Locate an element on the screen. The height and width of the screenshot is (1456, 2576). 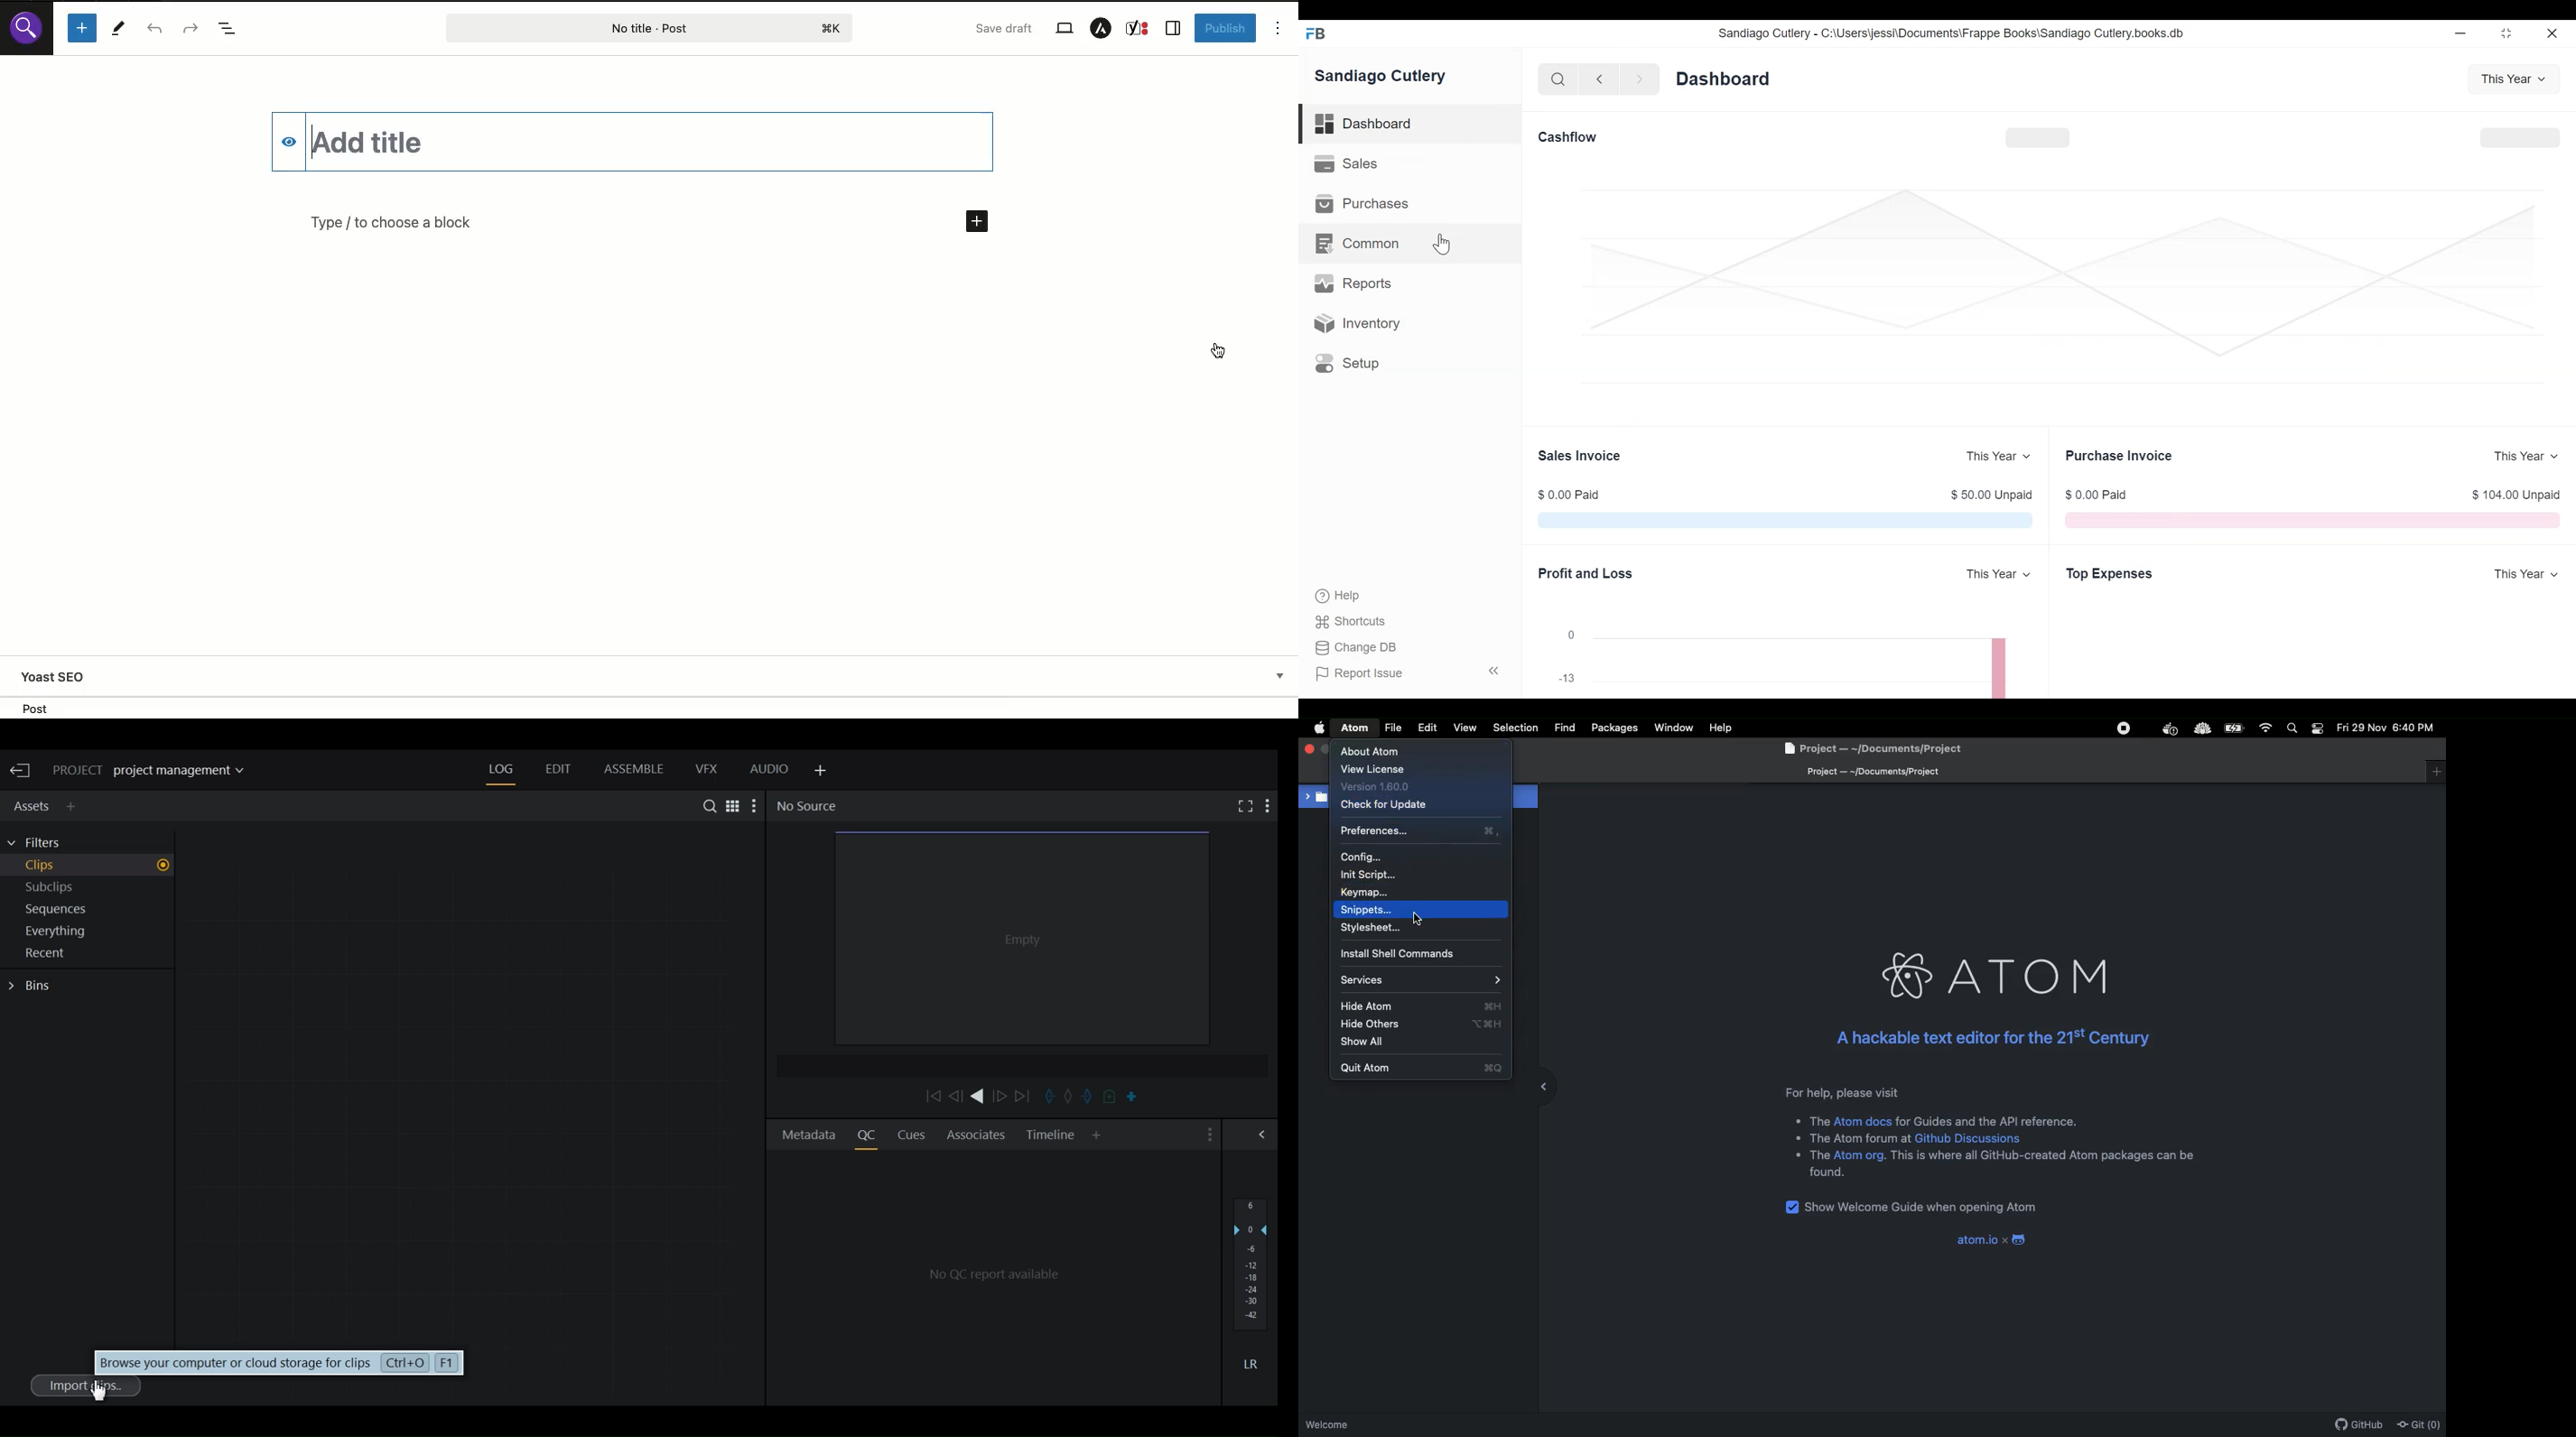
Packages is located at coordinates (1617, 730).